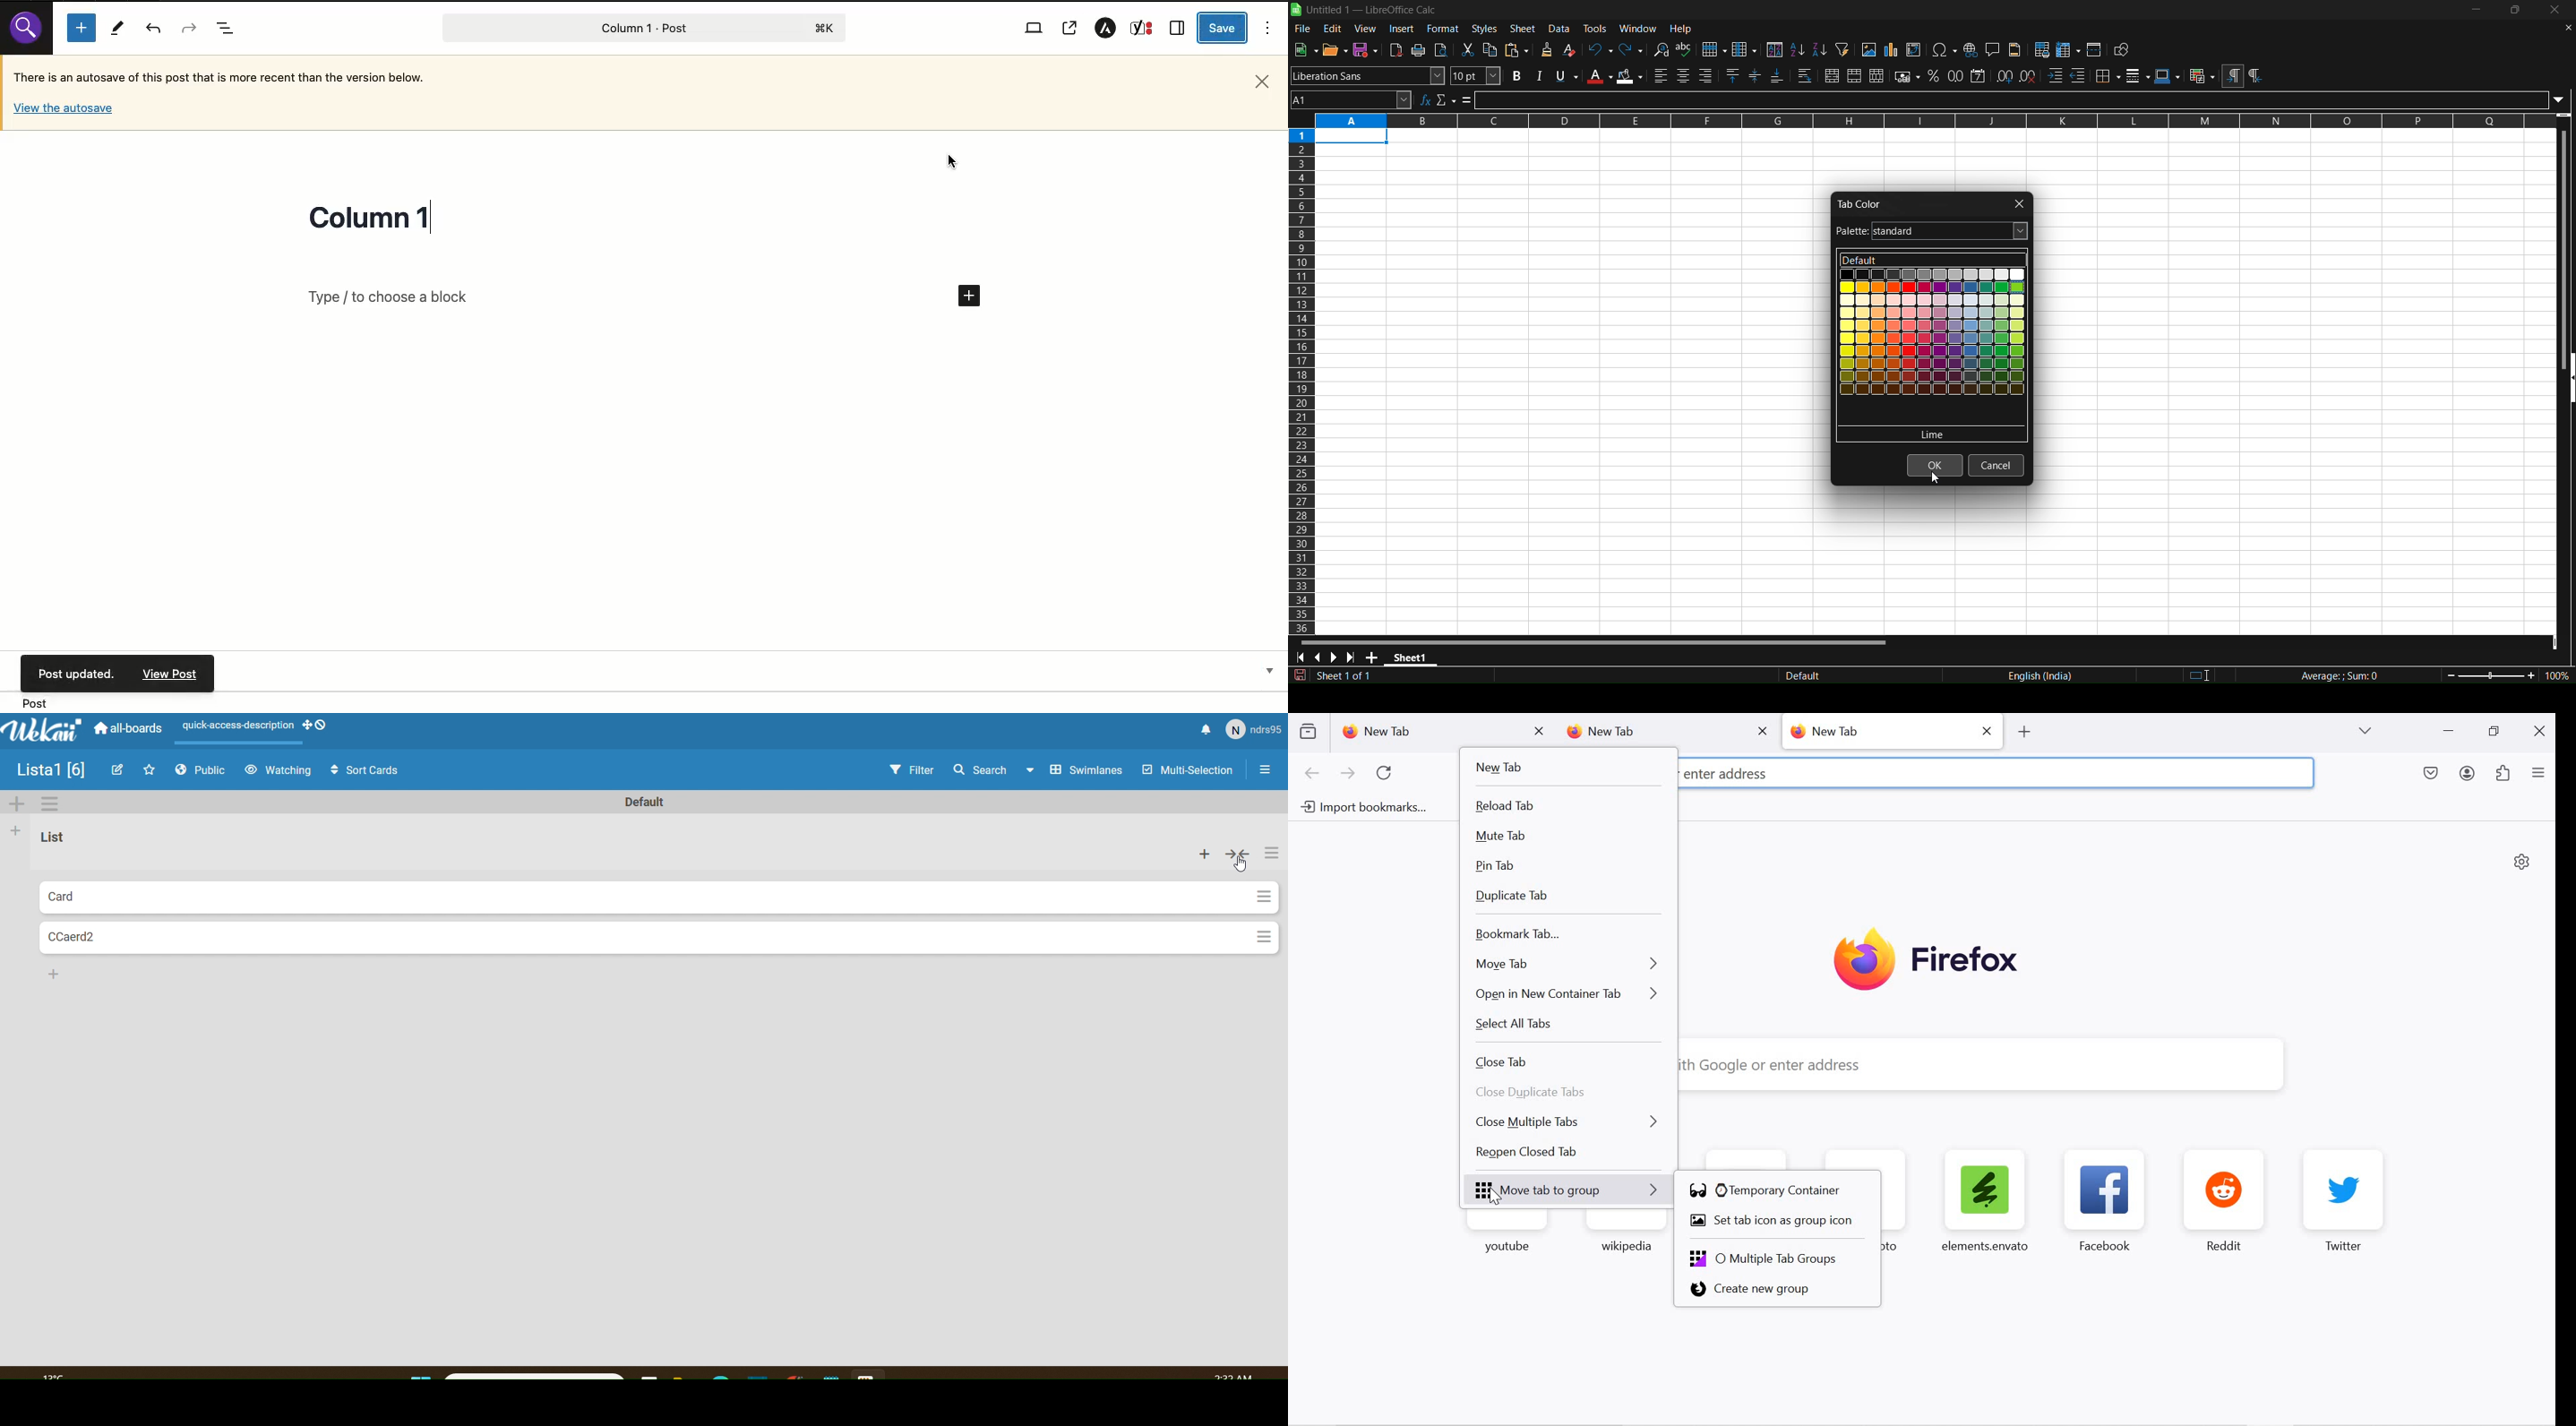 Image resolution: width=2576 pixels, height=1428 pixels. Describe the element at coordinates (1178, 29) in the screenshot. I see `Sidebar` at that location.